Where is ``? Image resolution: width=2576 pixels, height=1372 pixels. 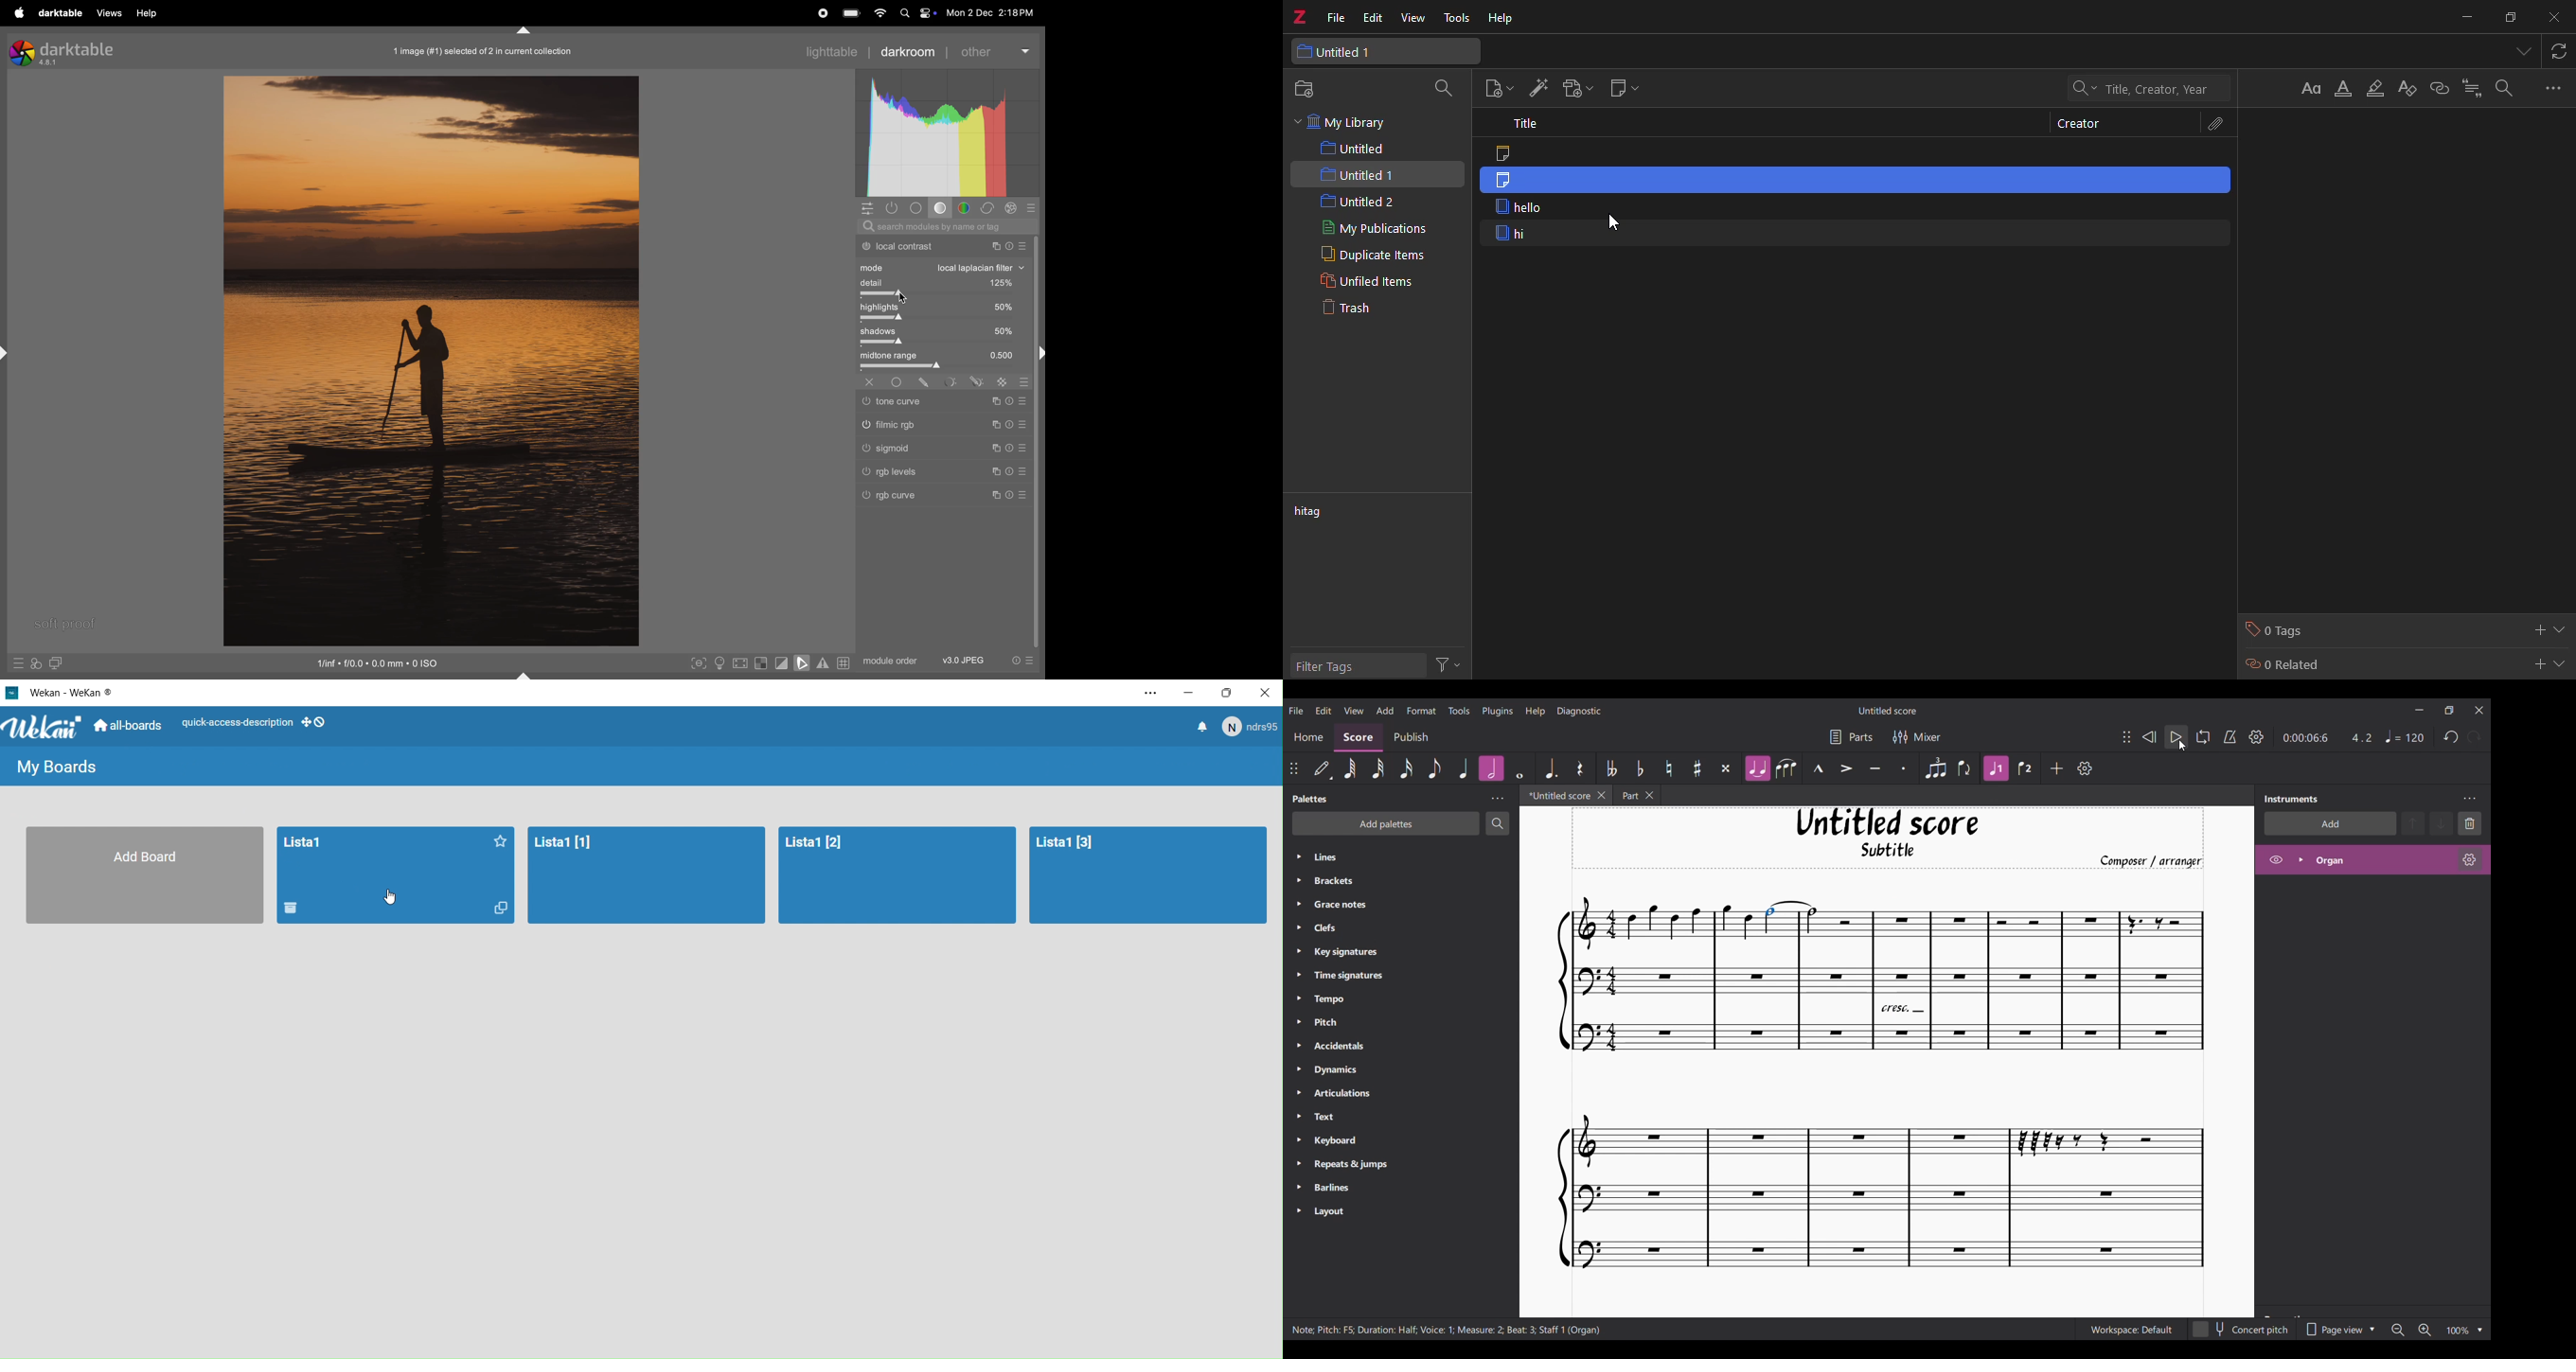  is located at coordinates (899, 381).